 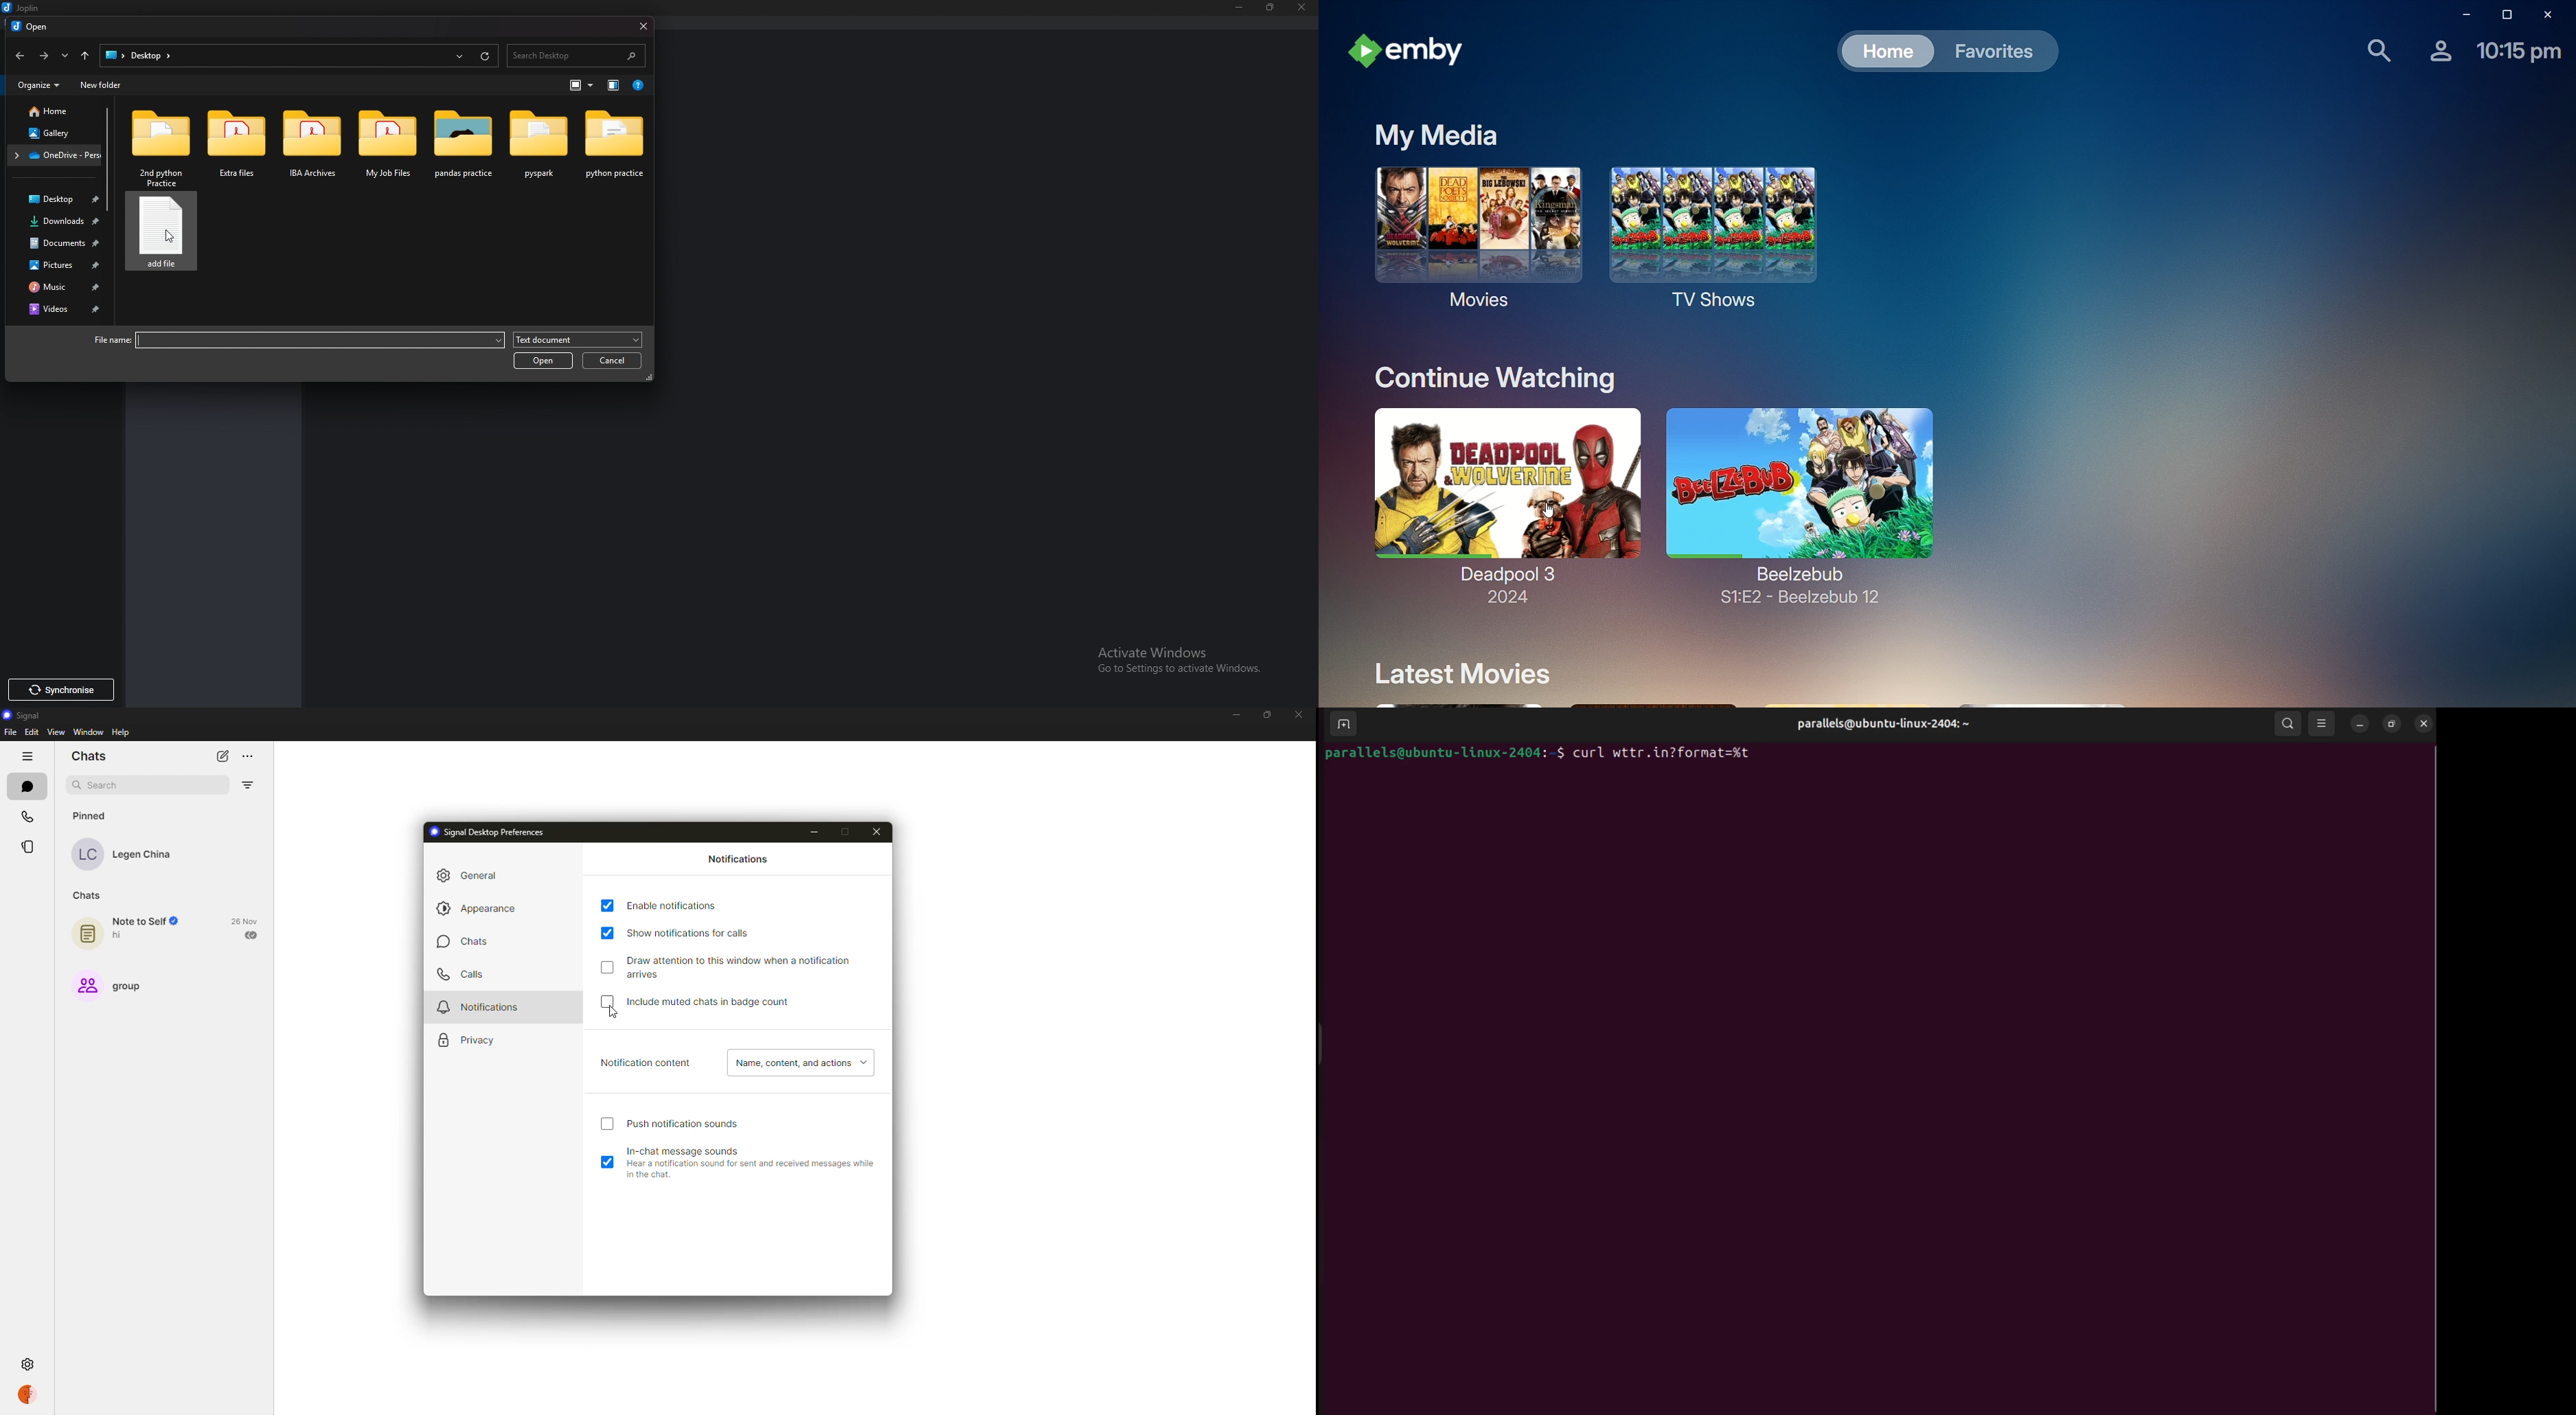 What do you see at coordinates (31, 733) in the screenshot?
I see `edit` at bounding box center [31, 733].